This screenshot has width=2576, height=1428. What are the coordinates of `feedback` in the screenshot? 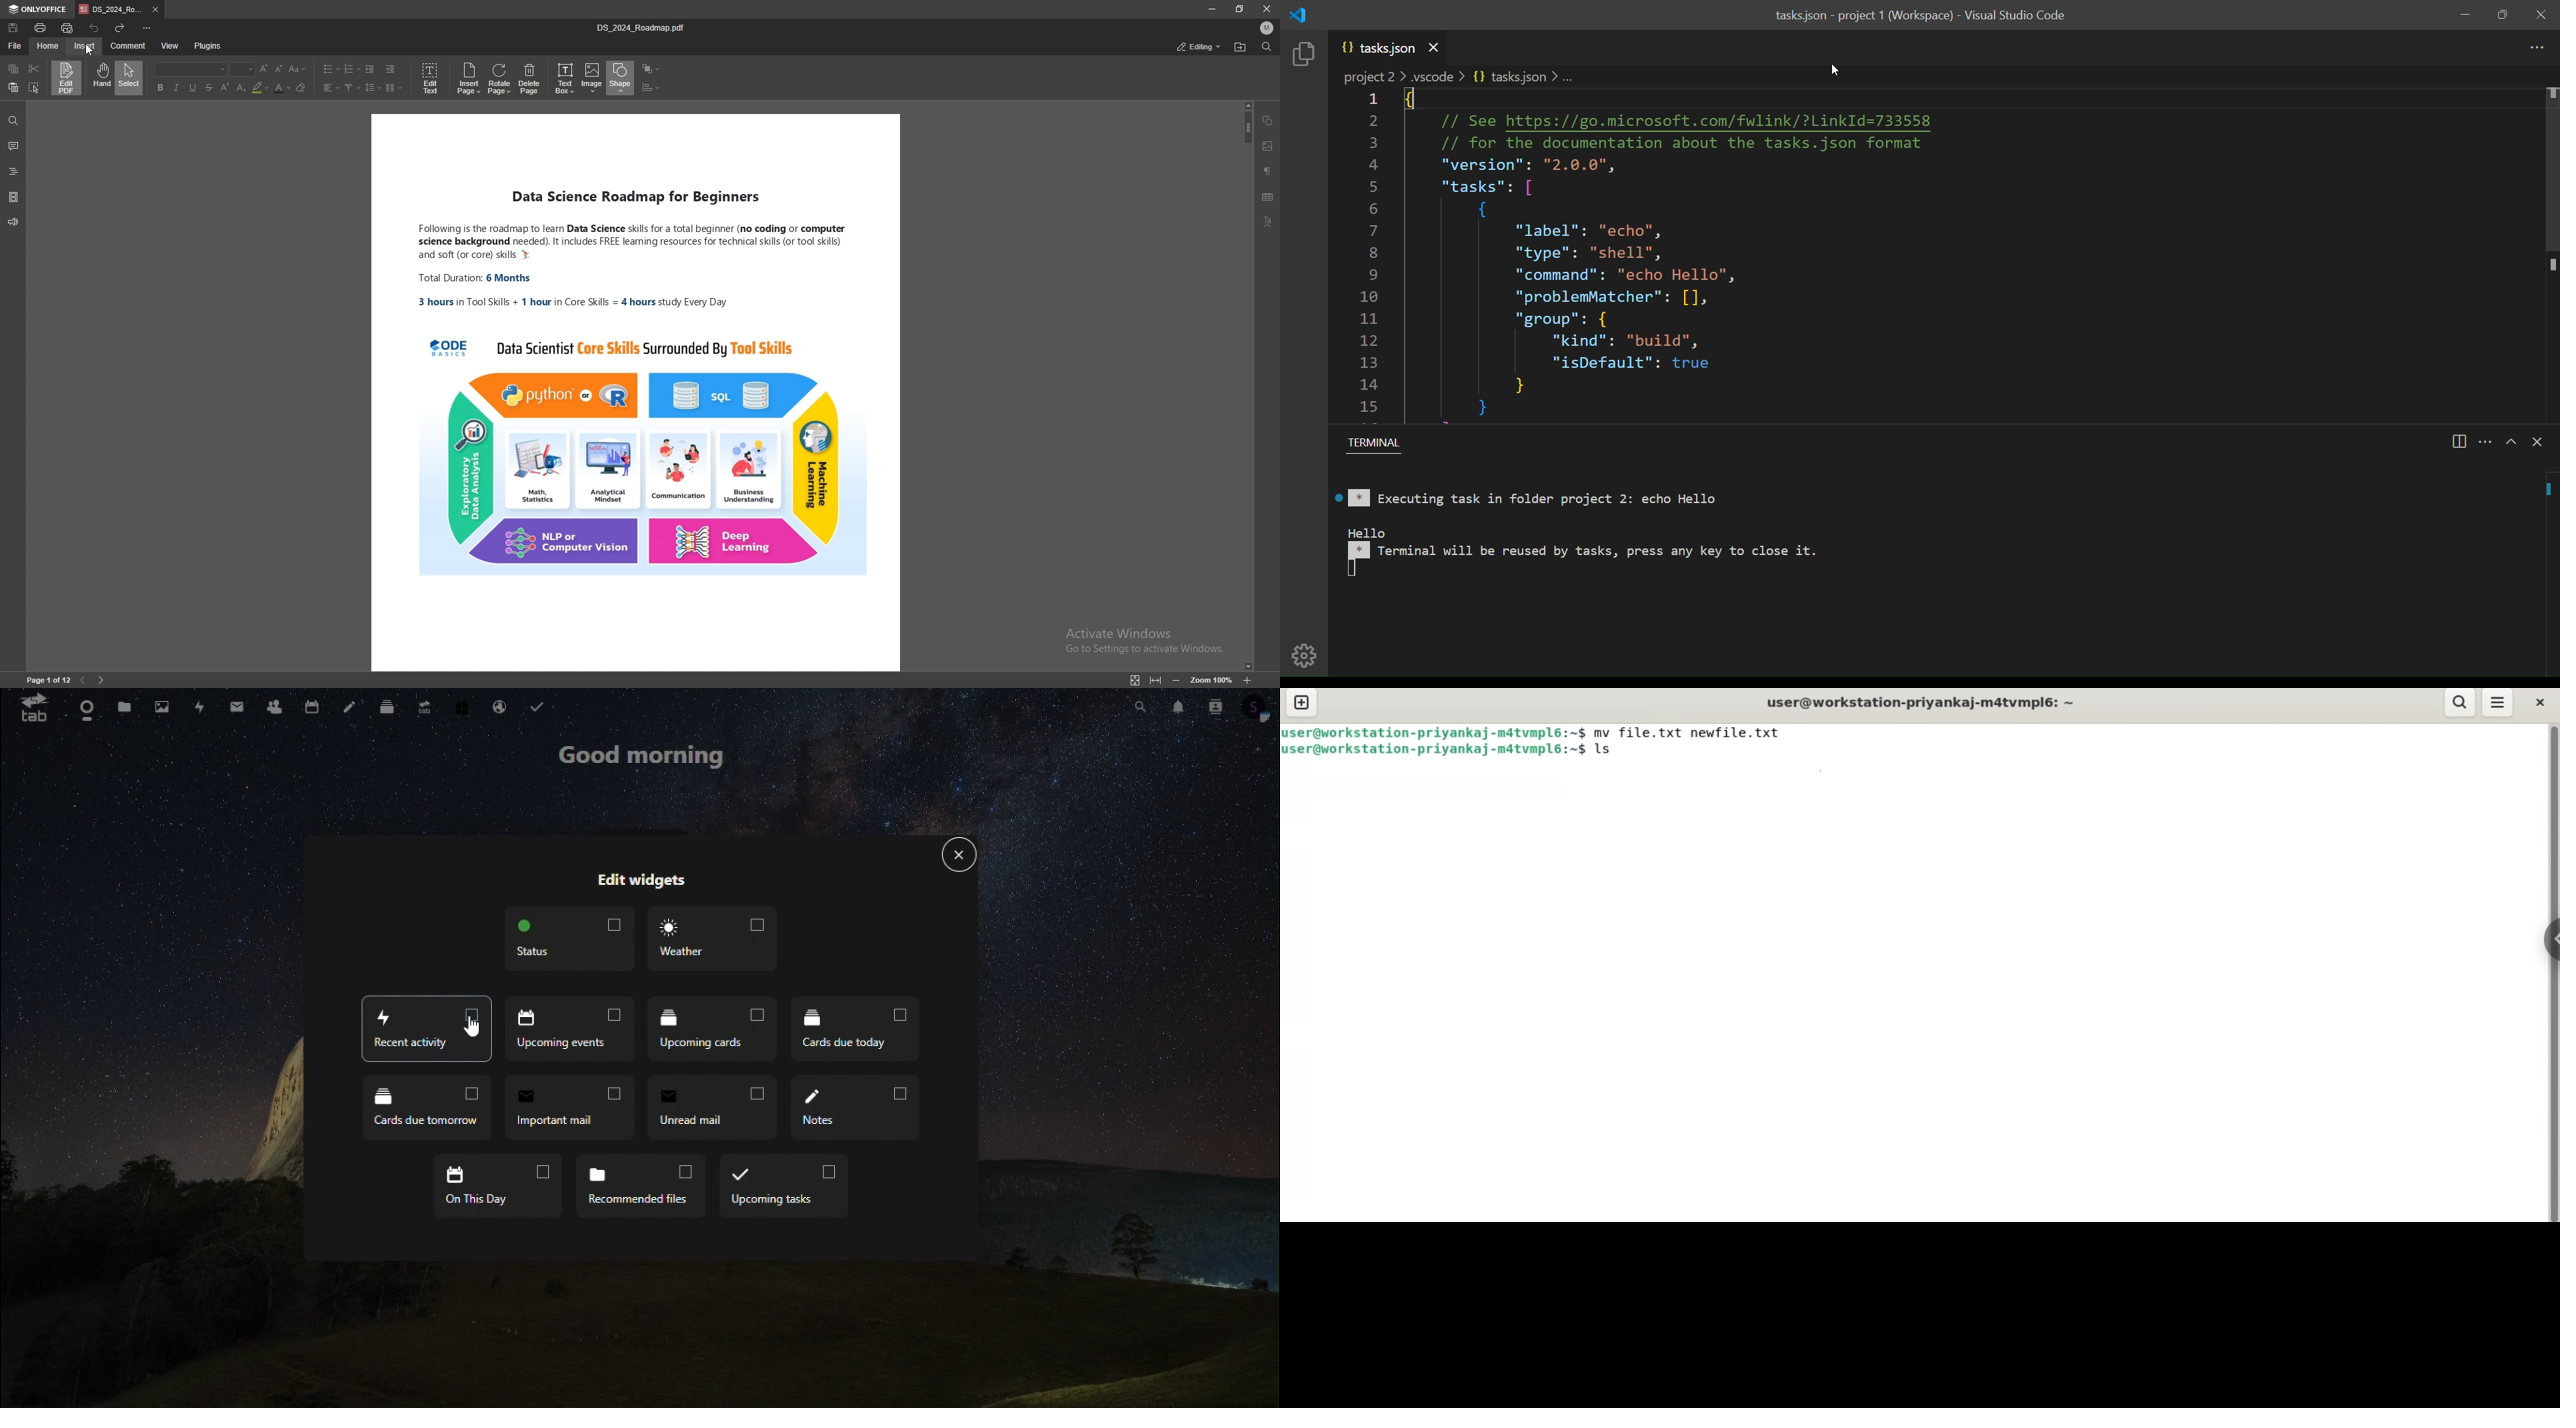 It's located at (13, 222).